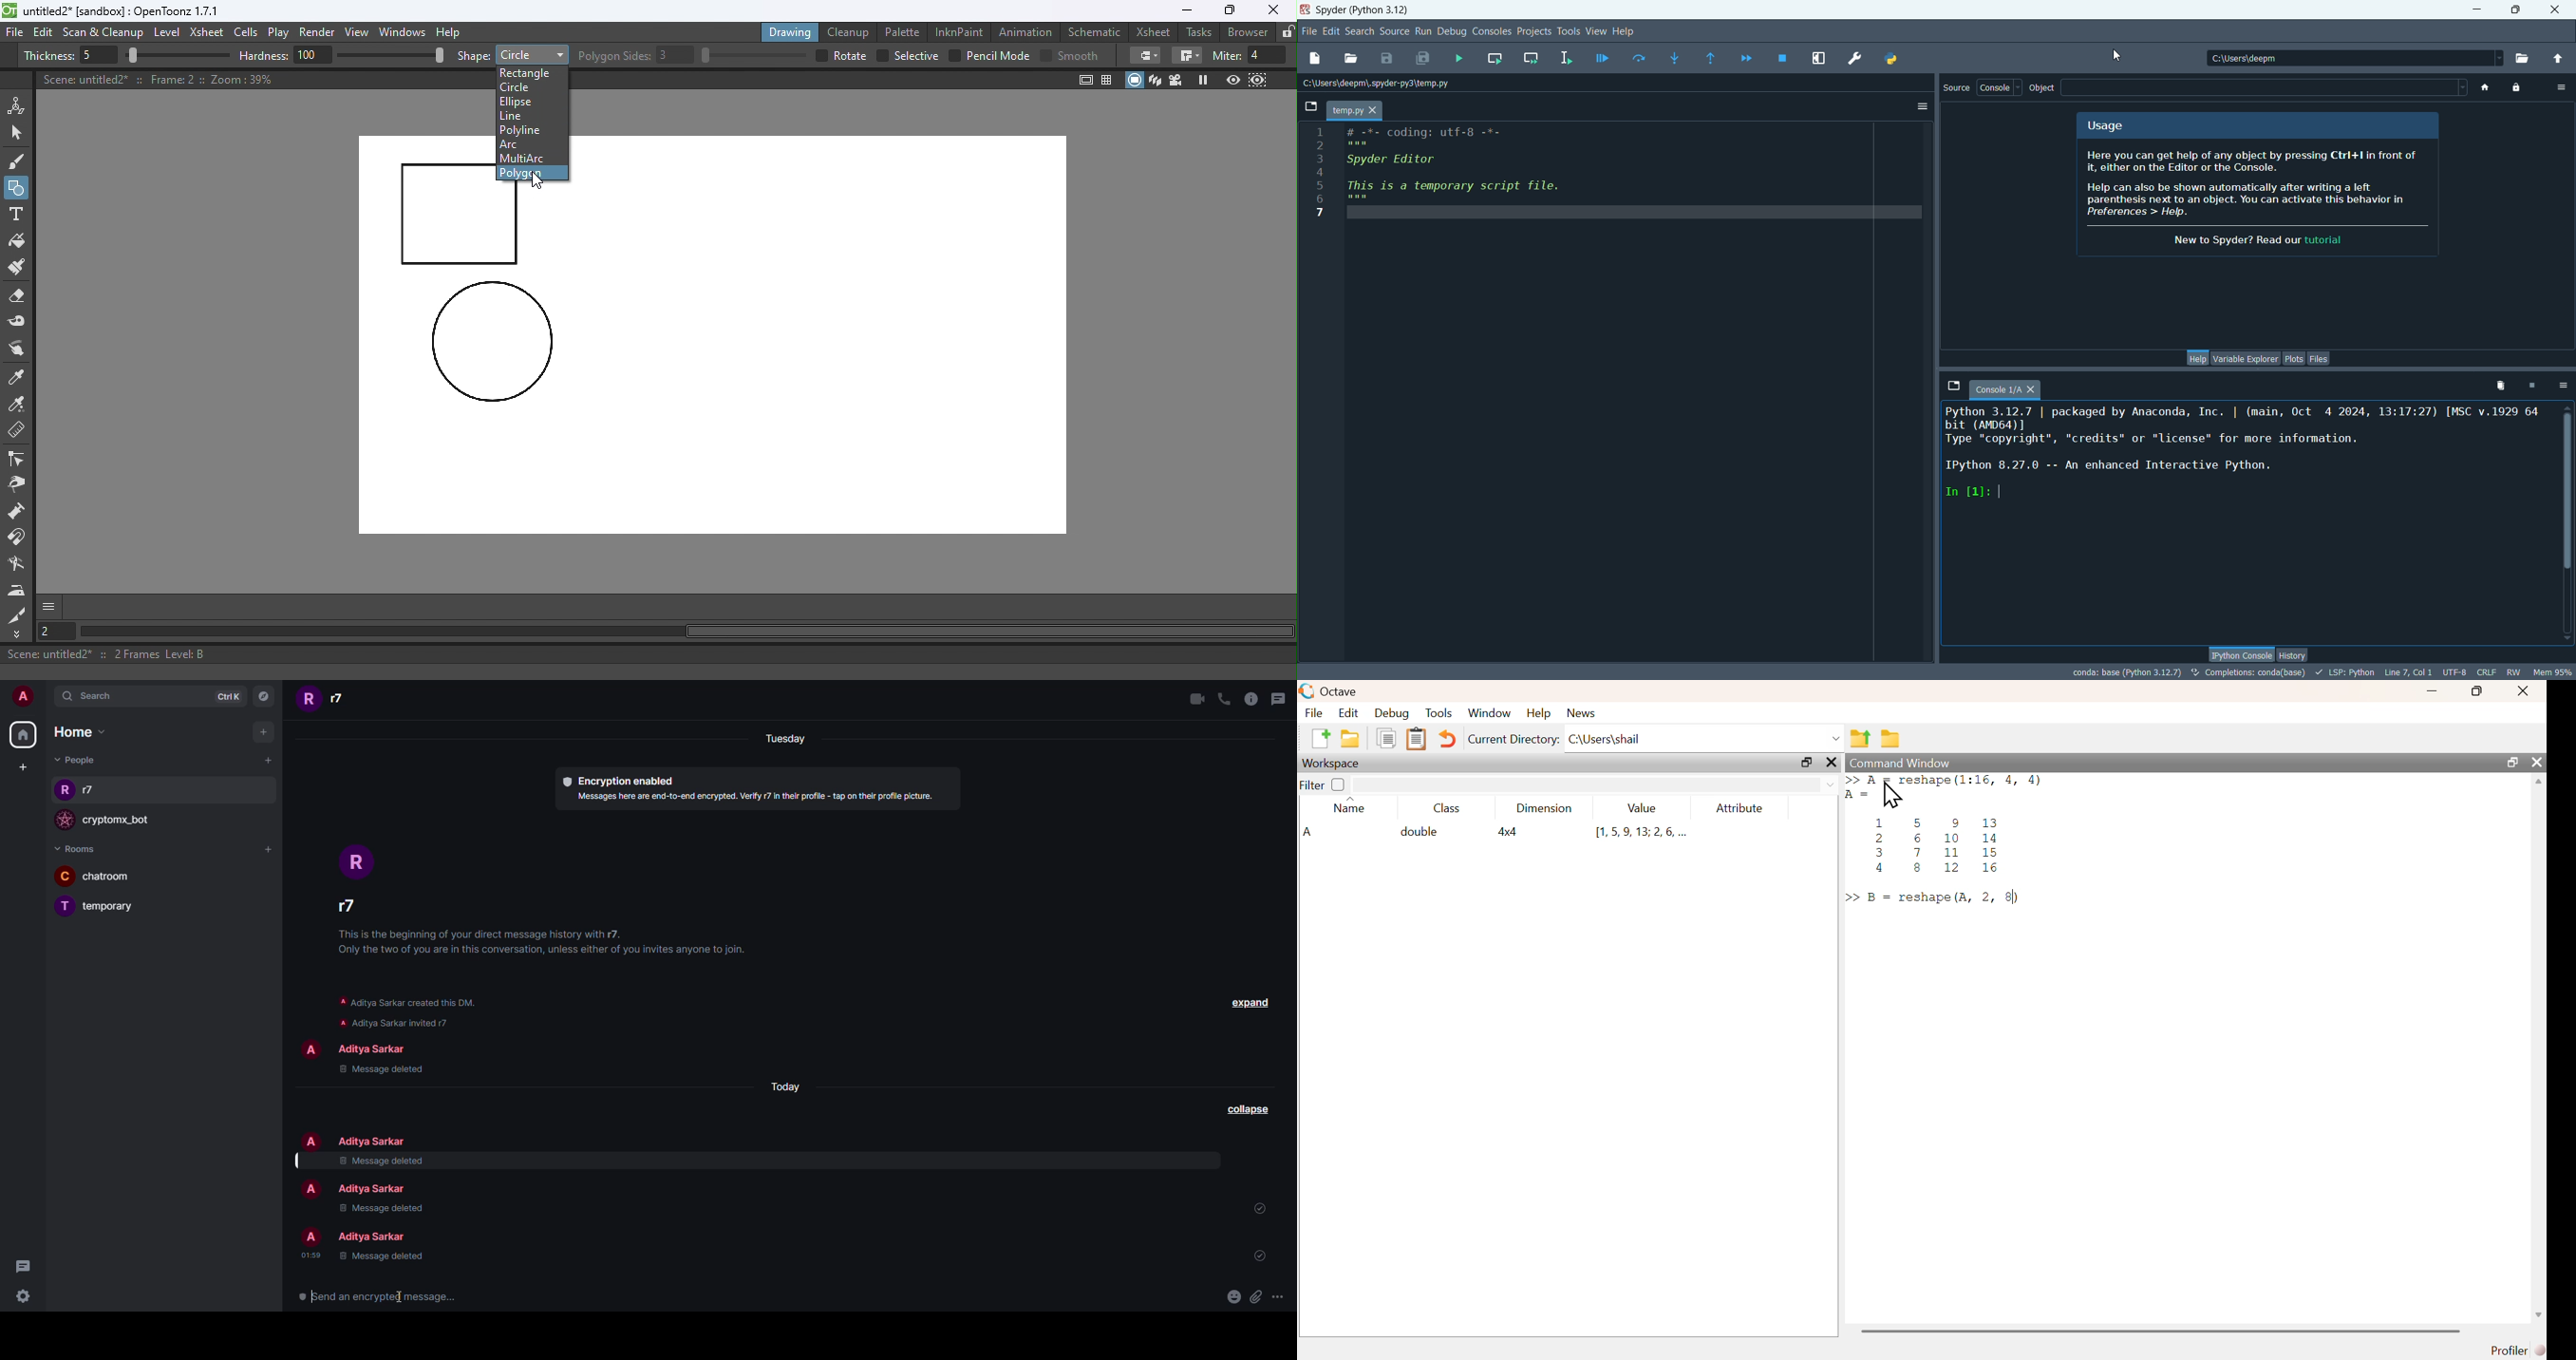 The image size is (2576, 1372). I want to click on step into function, so click(1674, 58).